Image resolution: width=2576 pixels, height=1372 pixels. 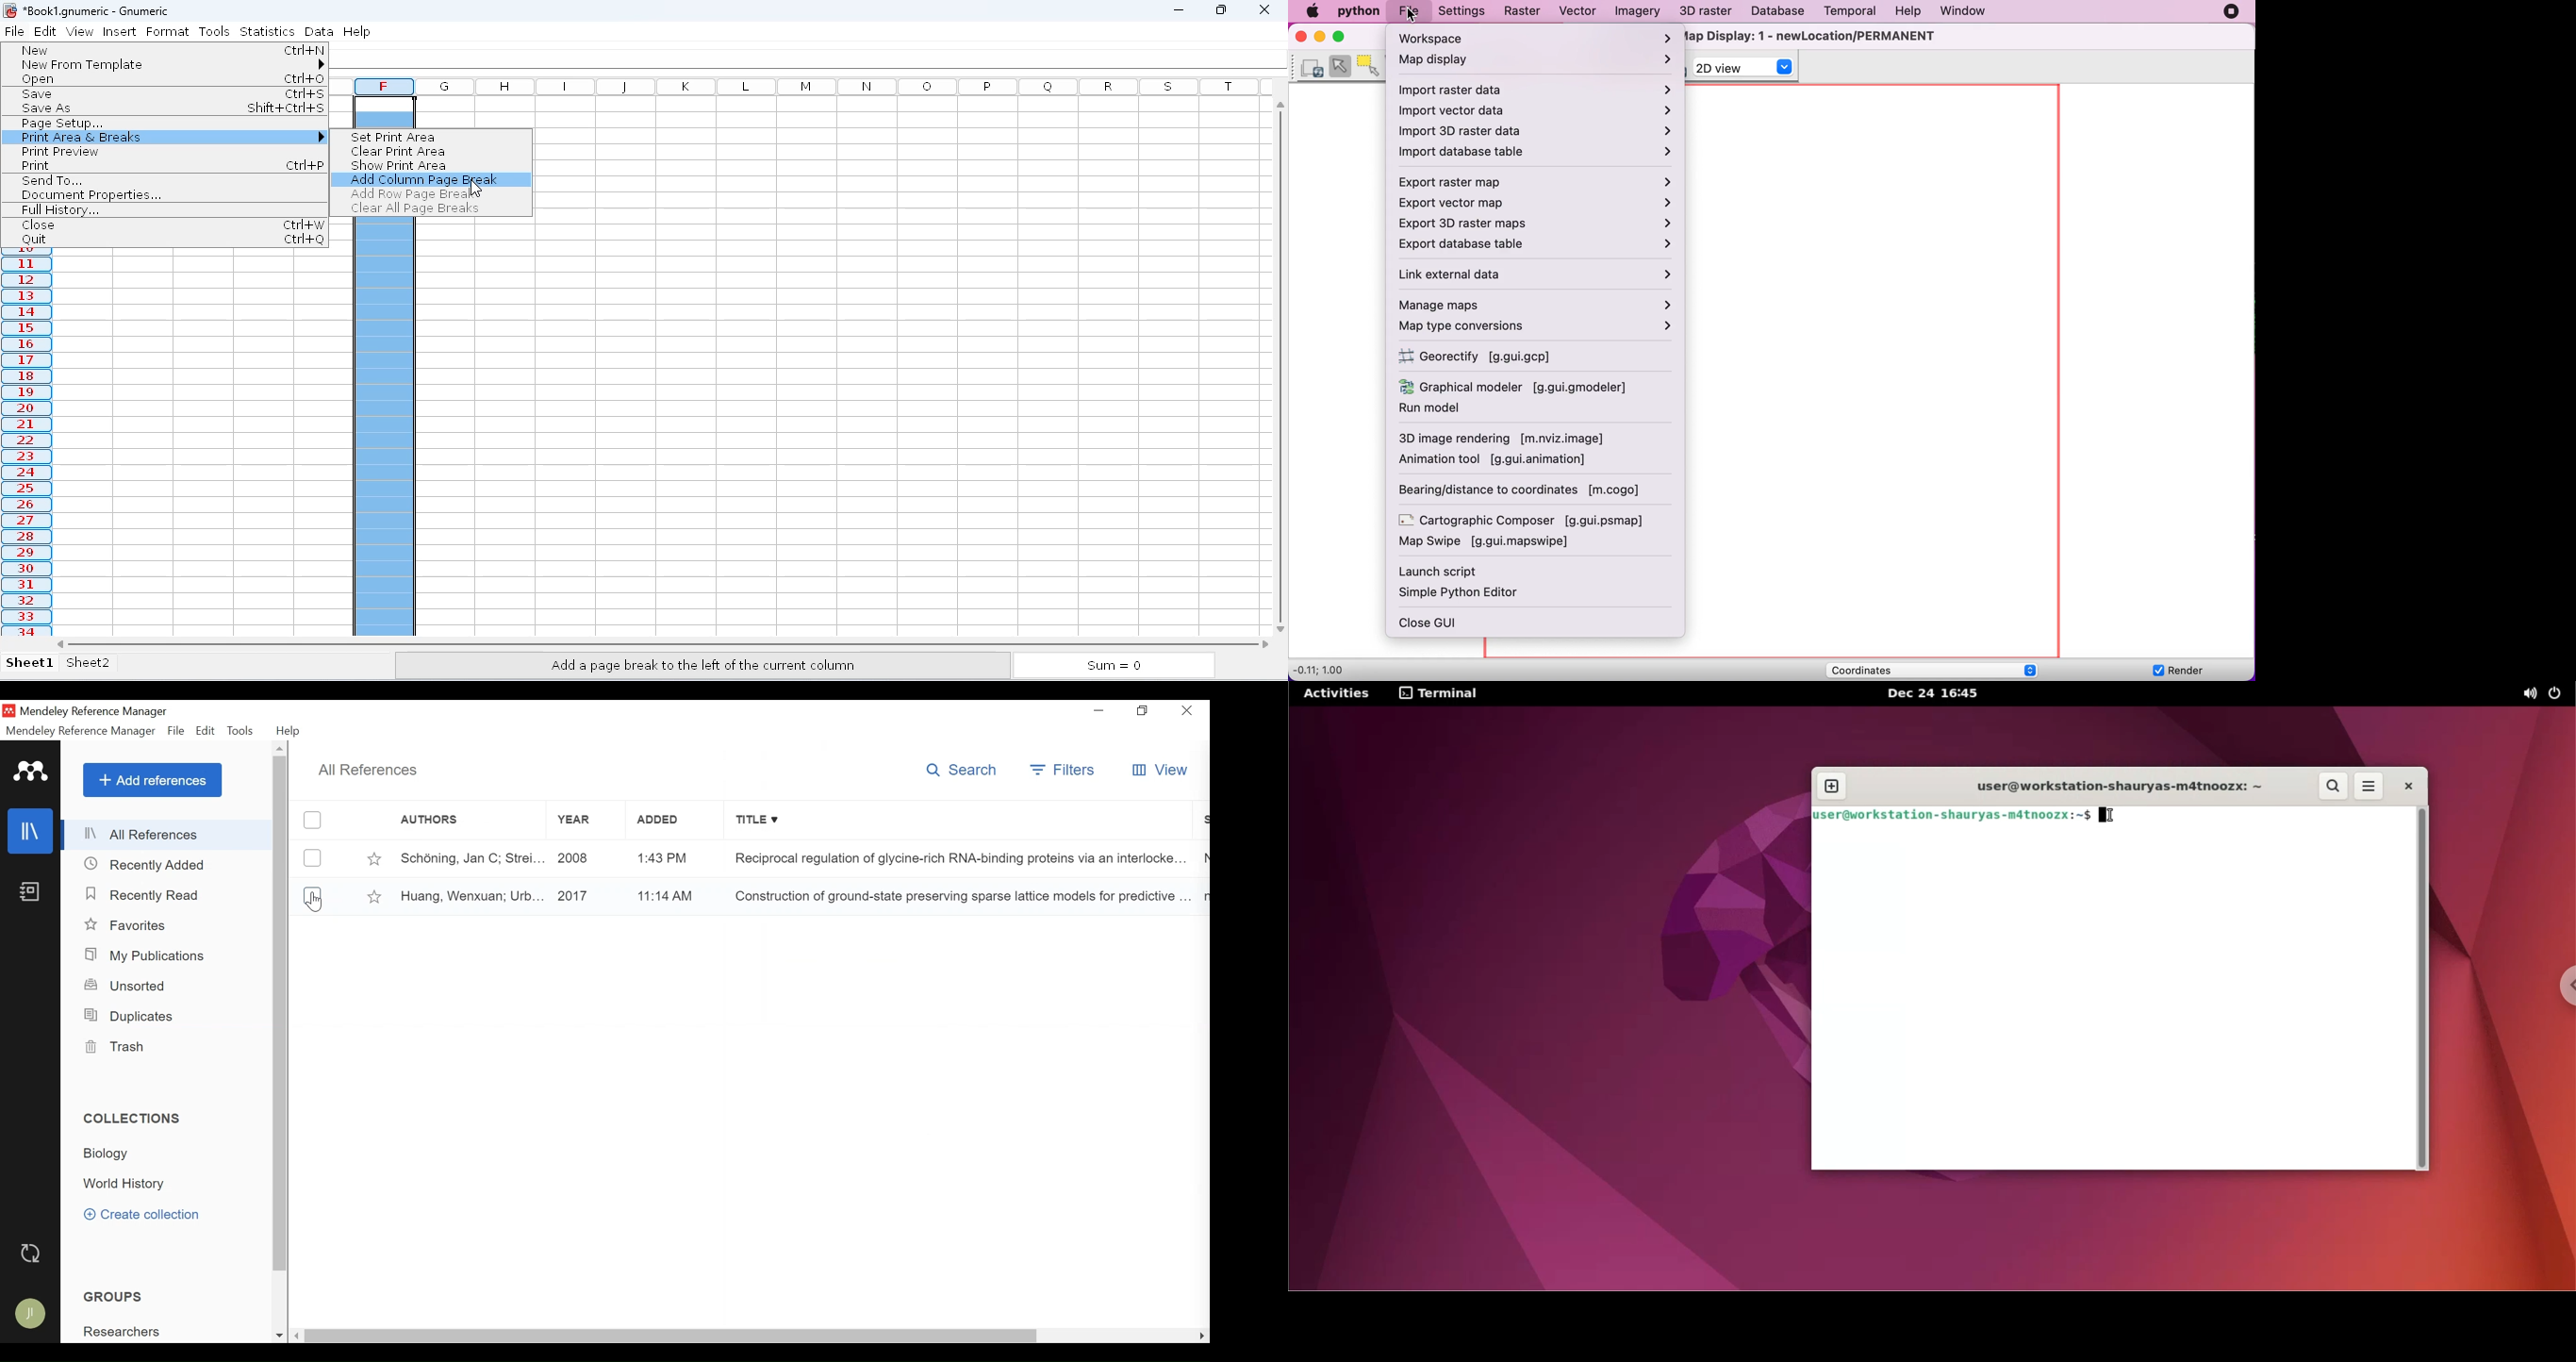 I want to click on Recently Read, so click(x=144, y=893).